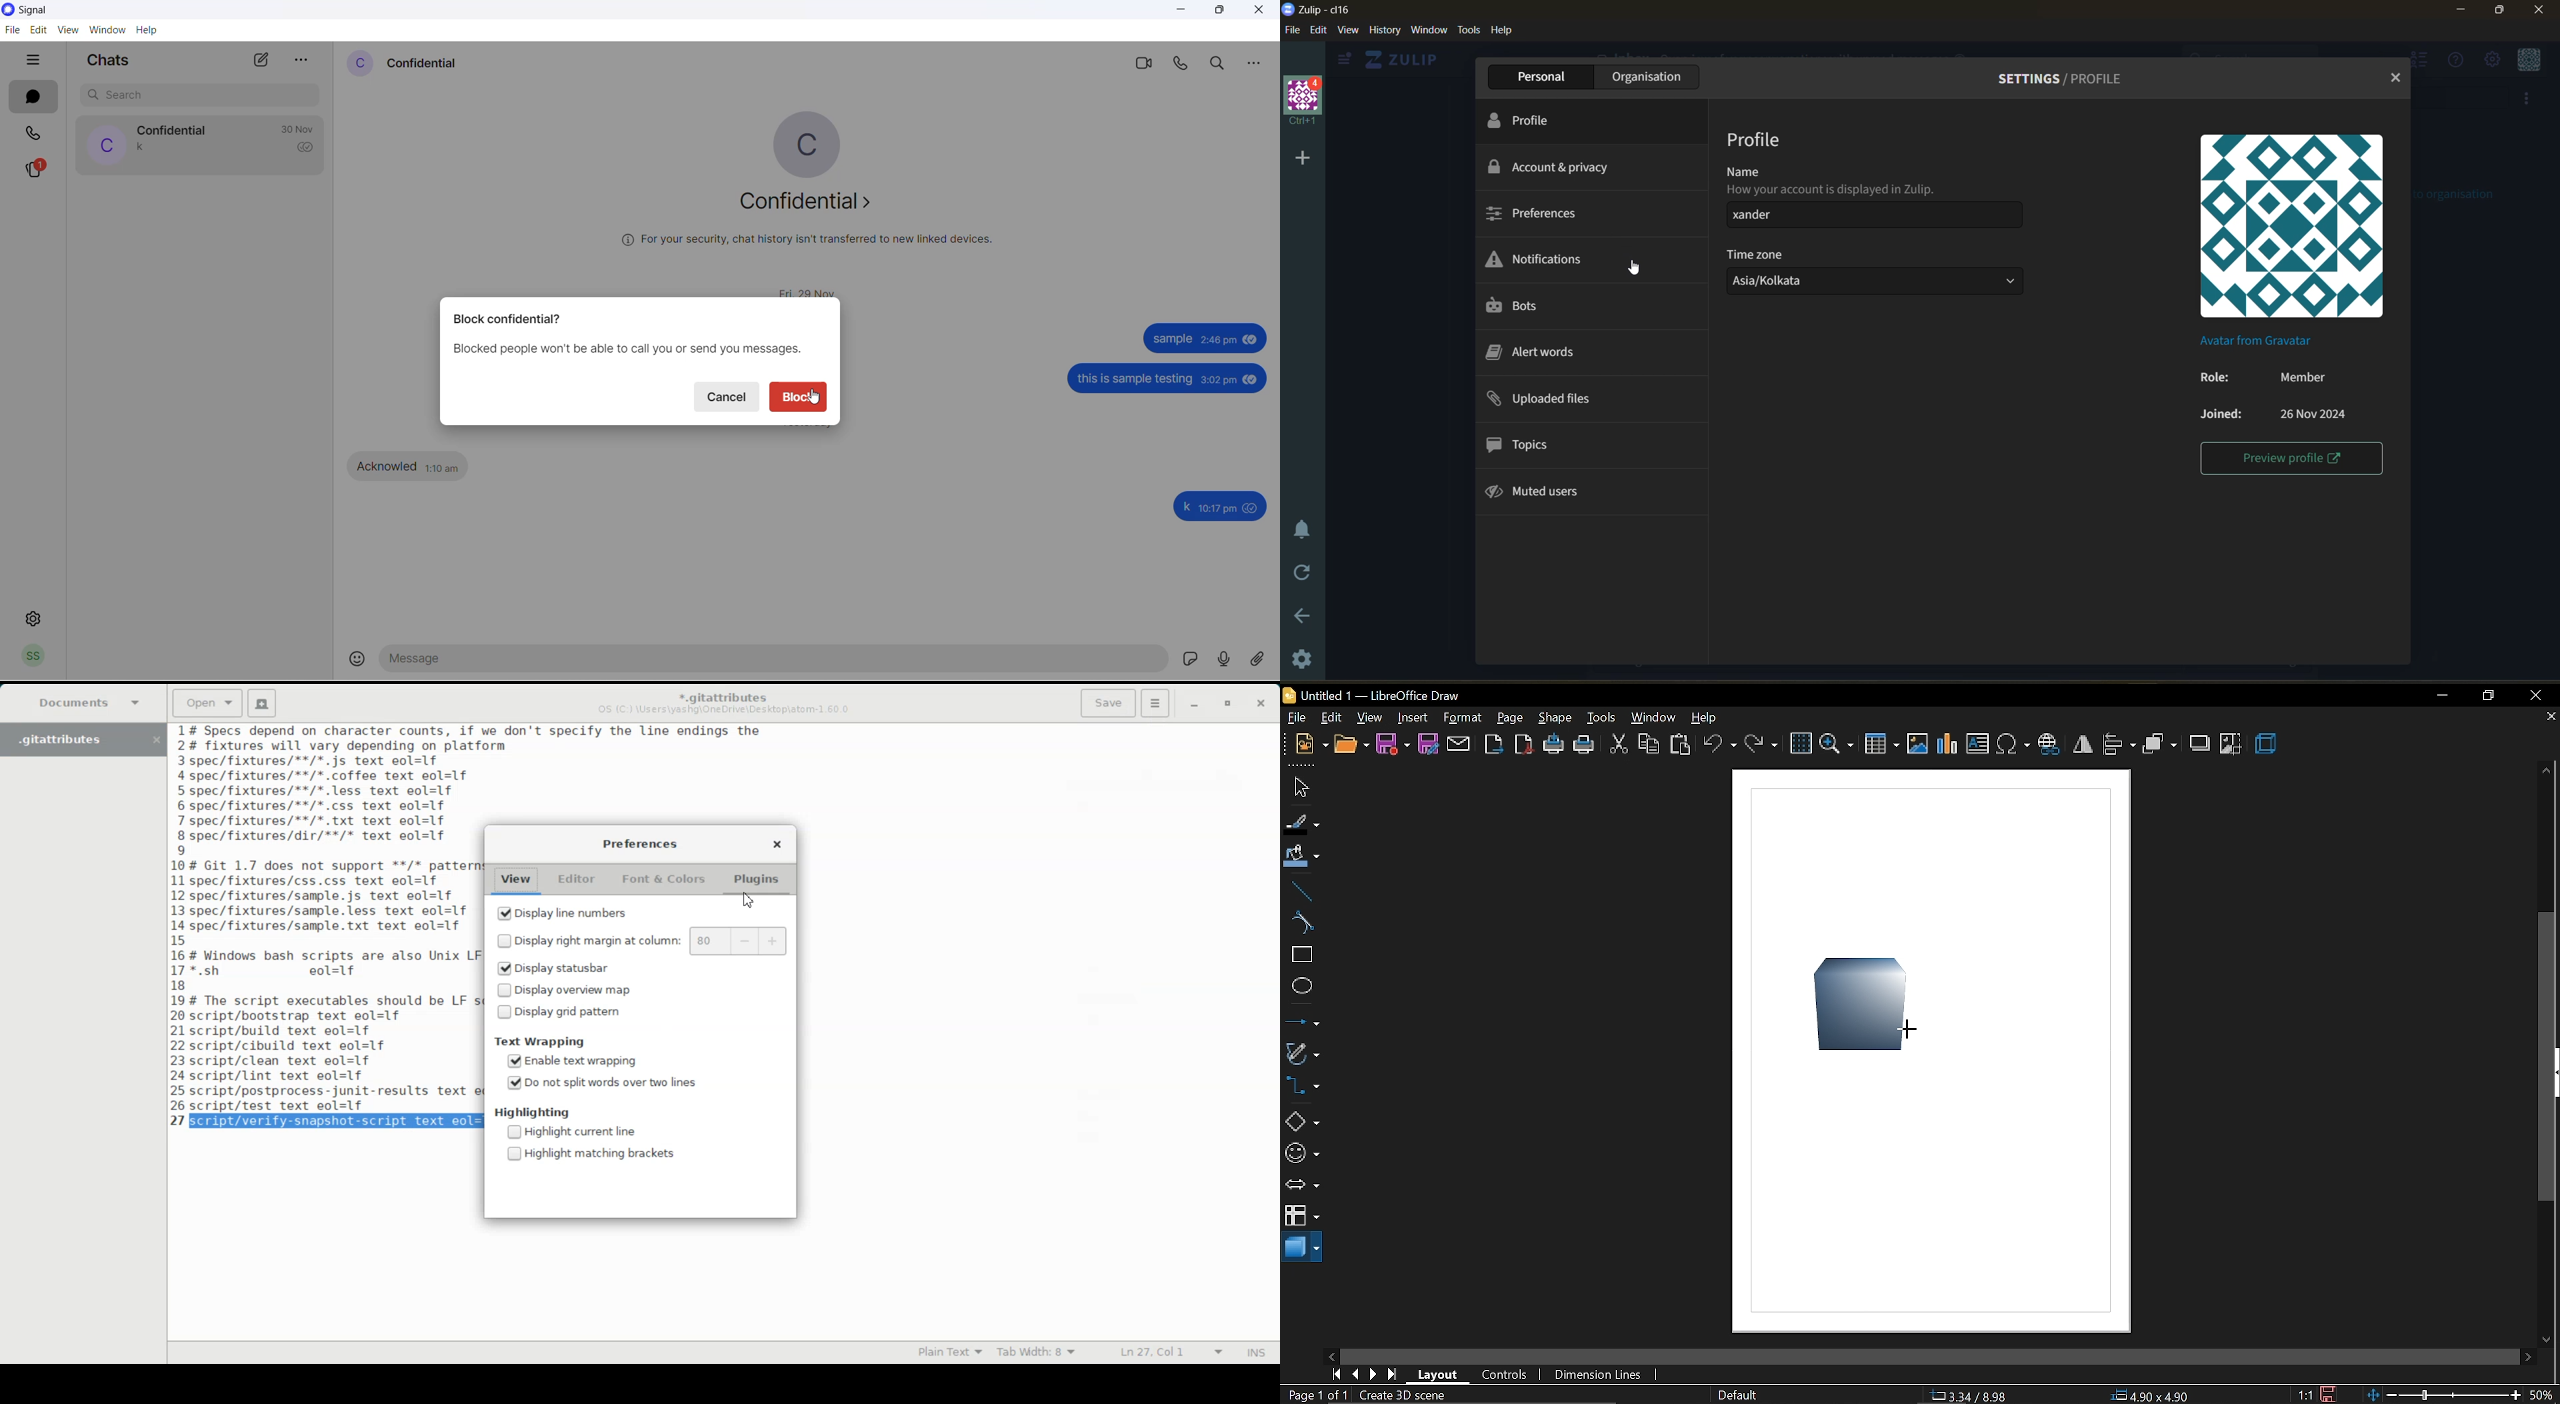 The image size is (2576, 1428). Describe the element at coordinates (1303, 101) in the screenshot. I see `organisation name and profile picture` at that location.